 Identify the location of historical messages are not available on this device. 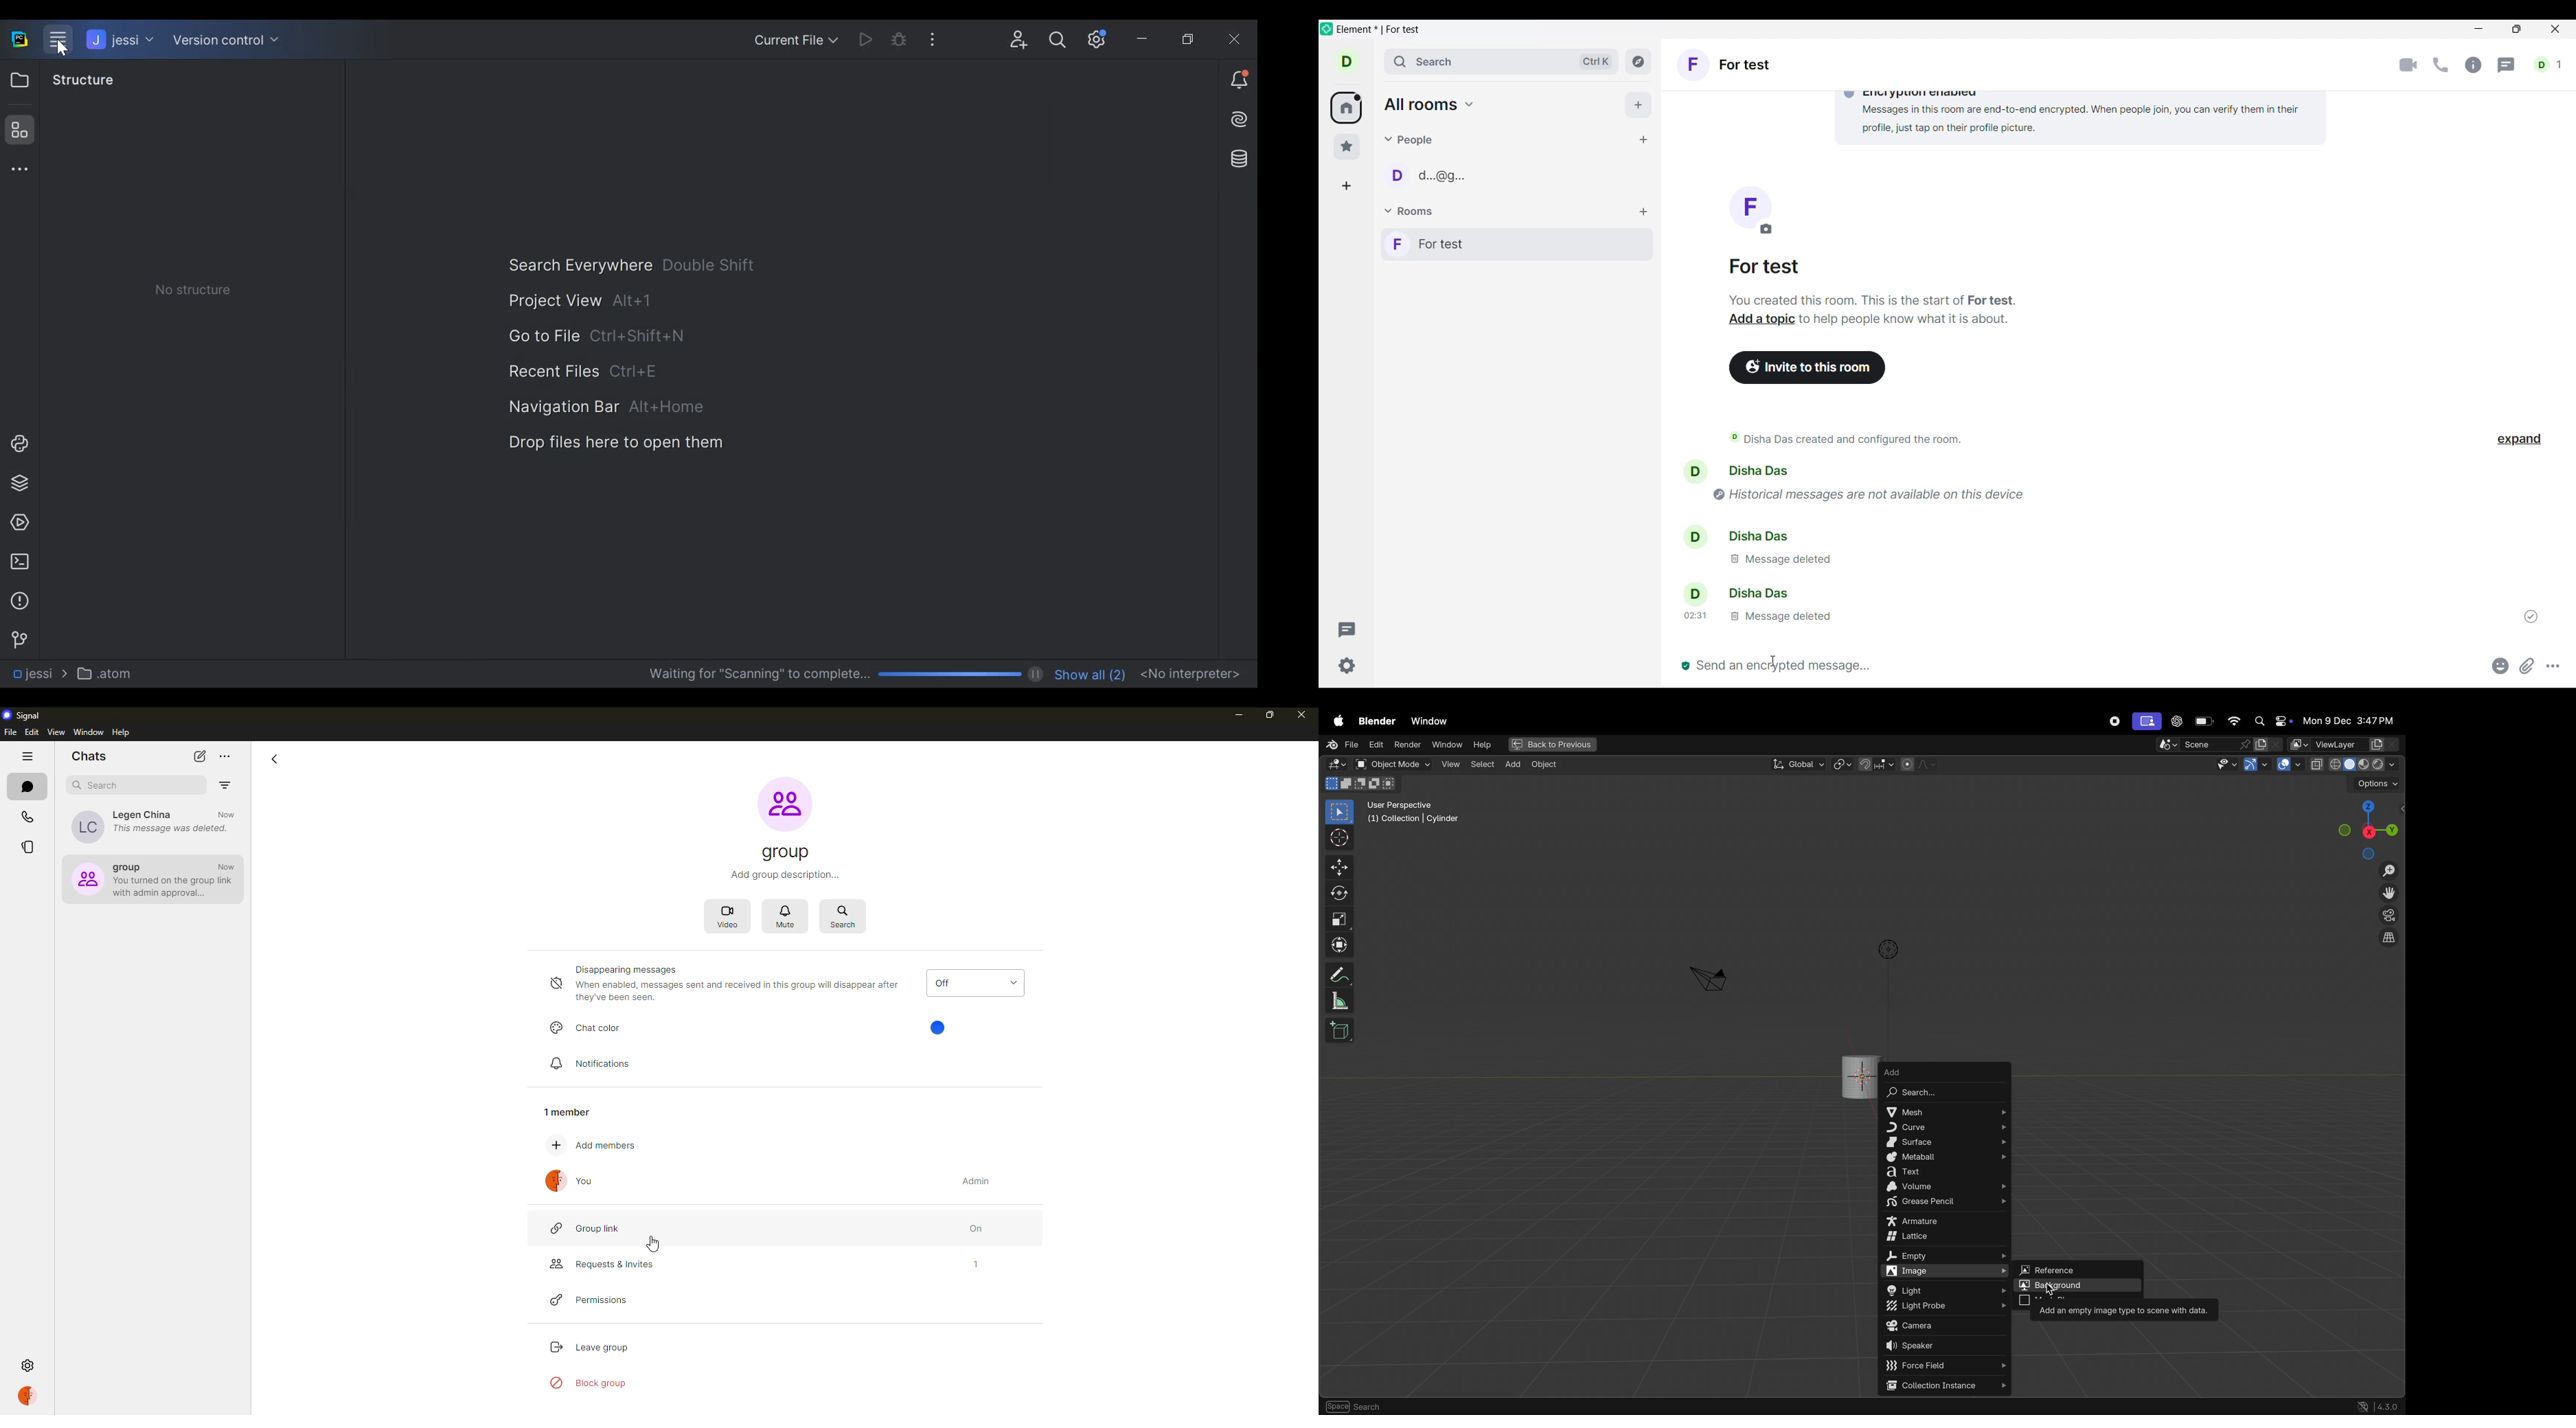
(1879, 492).